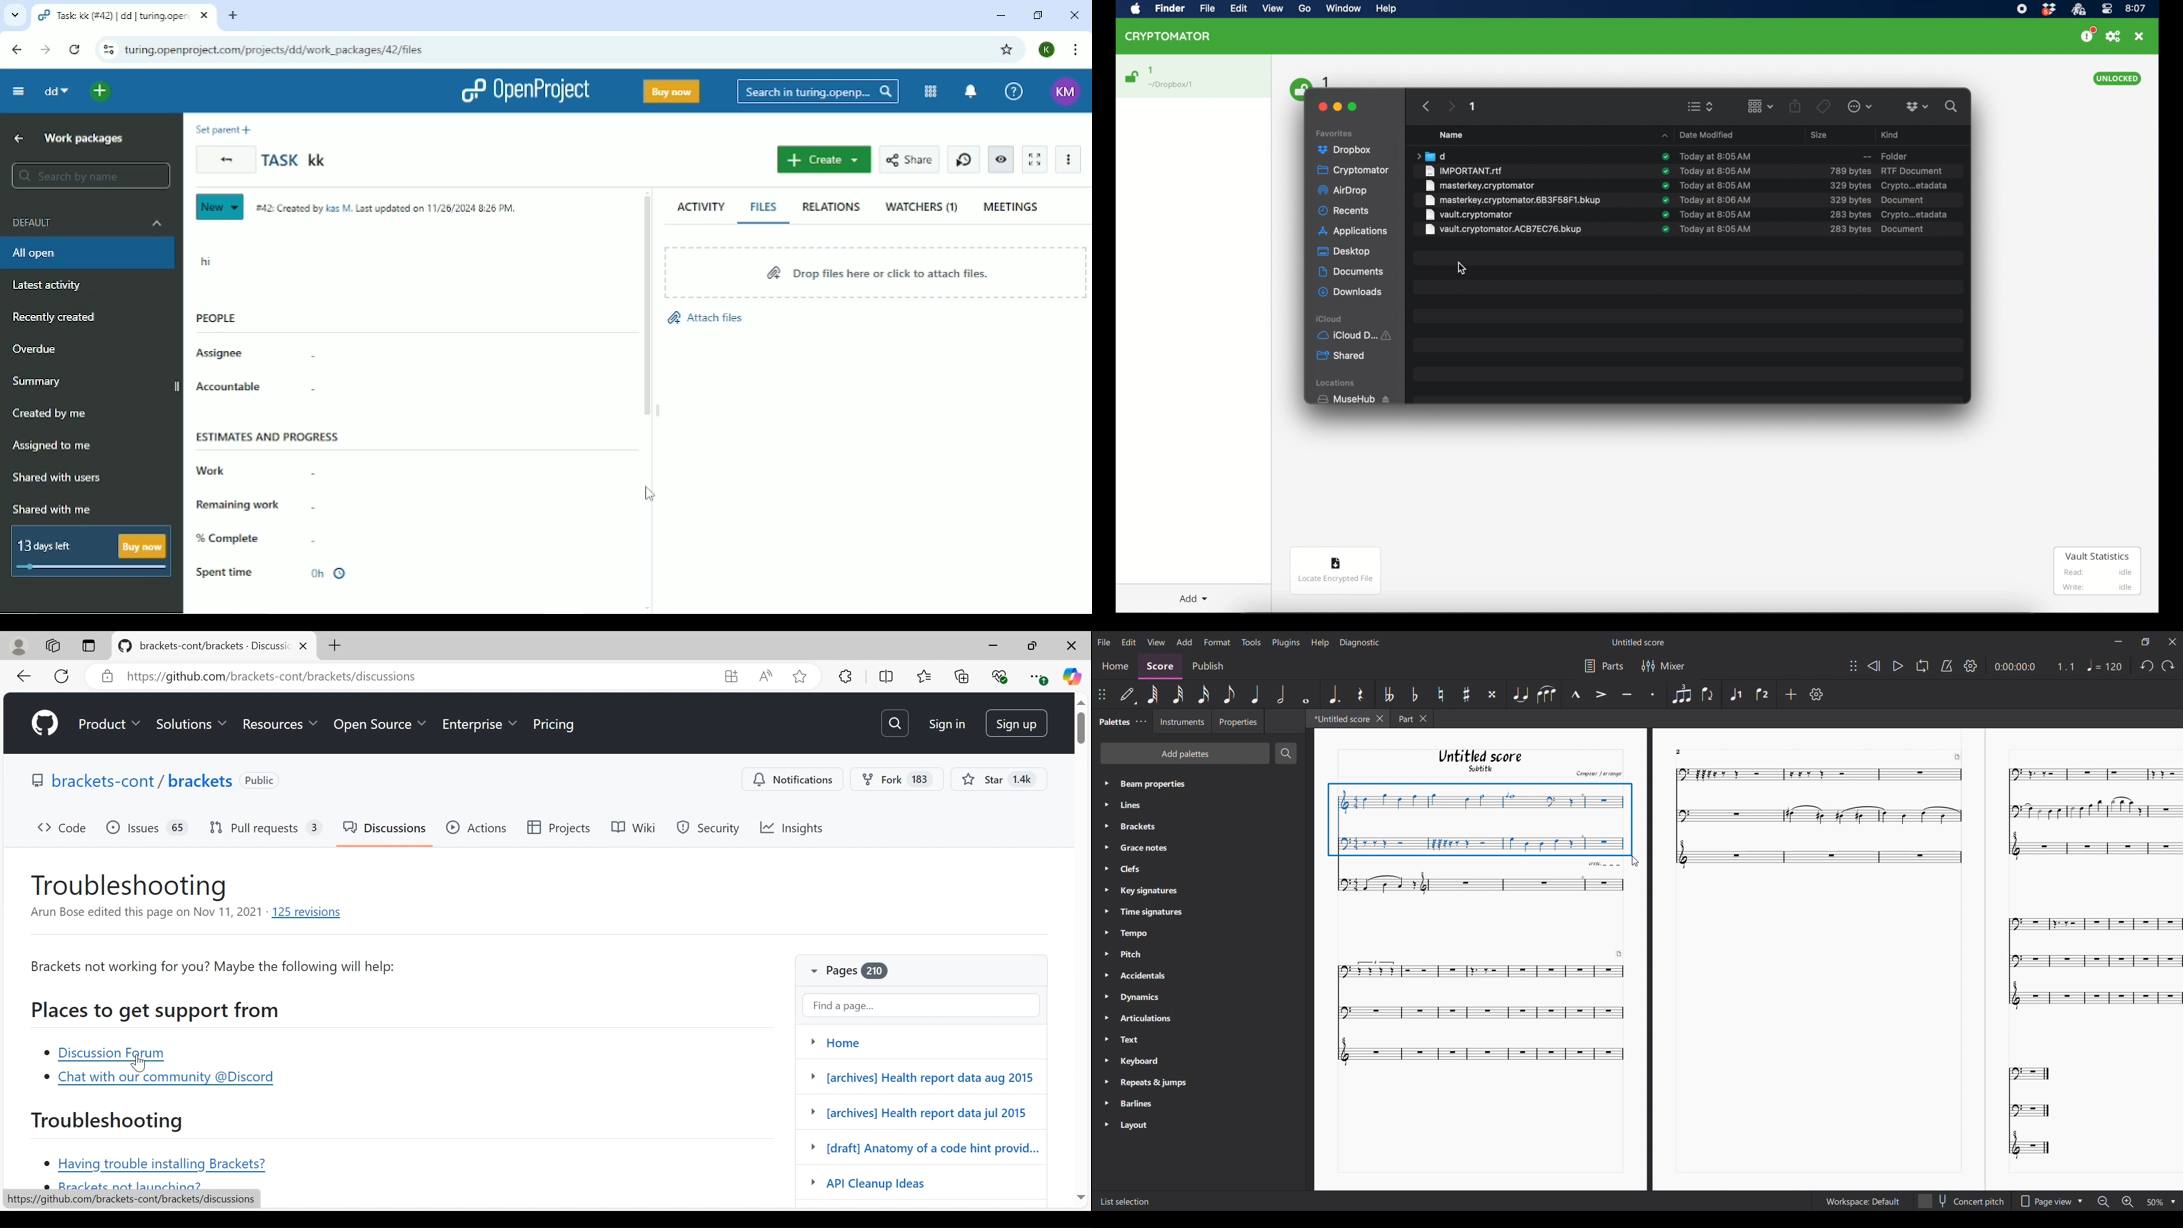 This screenshot has height=1232, width=2184. What do you see at coordinates (1081, 952) in the screenshot?
I see `Vertical Scroll bar` at bounding box center [1081, 952].